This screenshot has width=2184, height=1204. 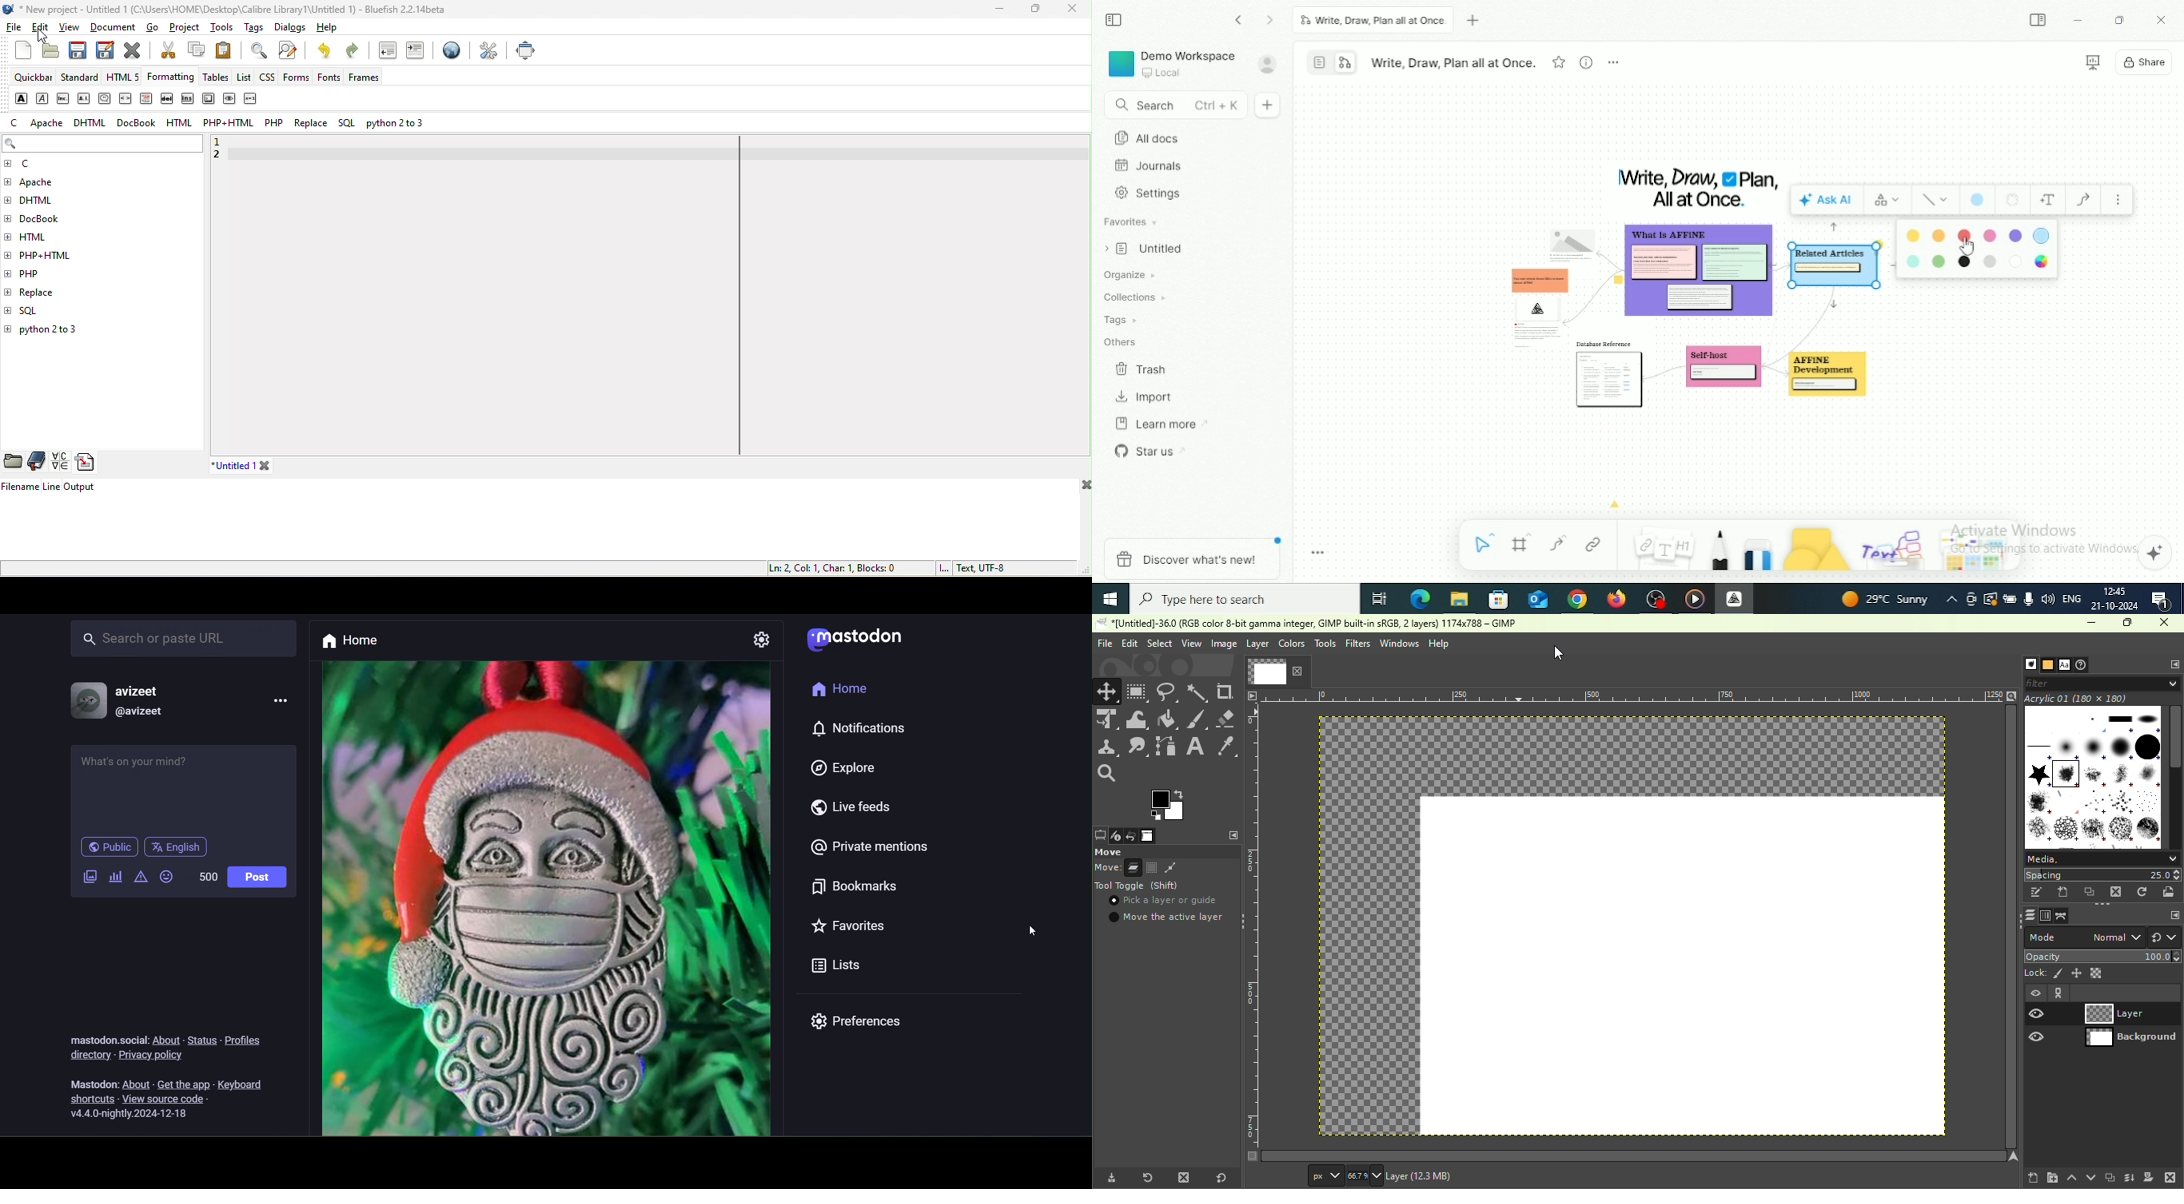 What do you see at coordinates (1030, 929) in the screenshot?
I see `cursor` at bounding box center [1030, 929].